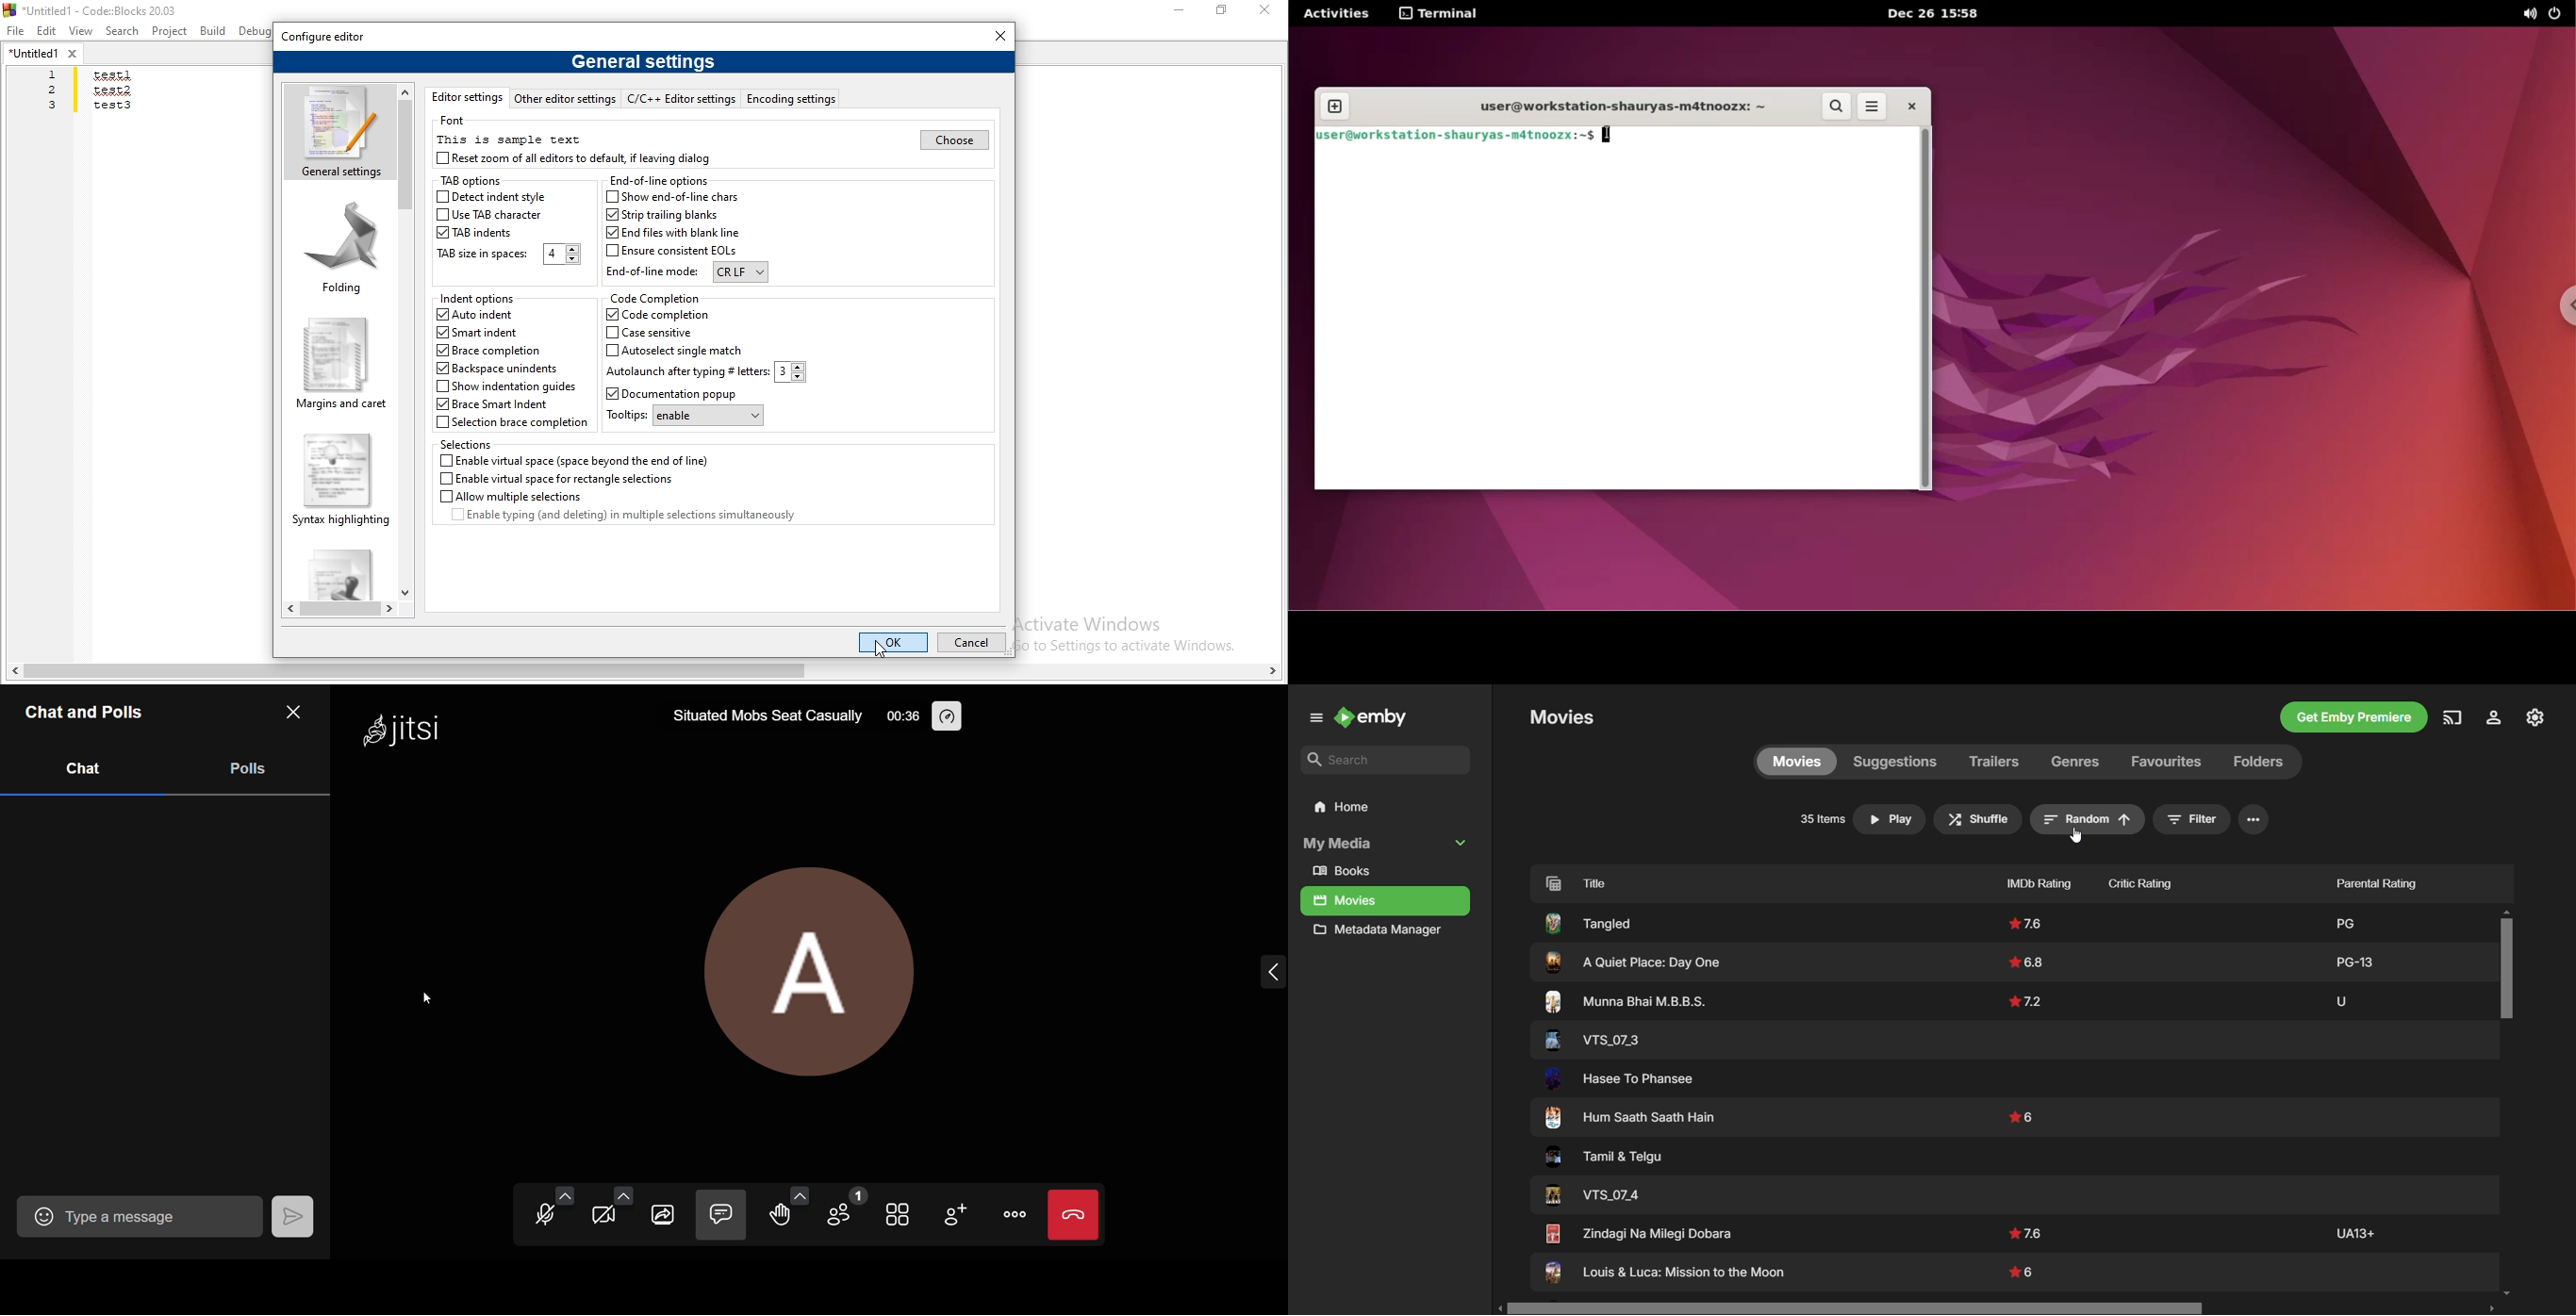  Describe the element at coordinates (781, 1221) in the screenshot. I see `raise your hand` at that location.